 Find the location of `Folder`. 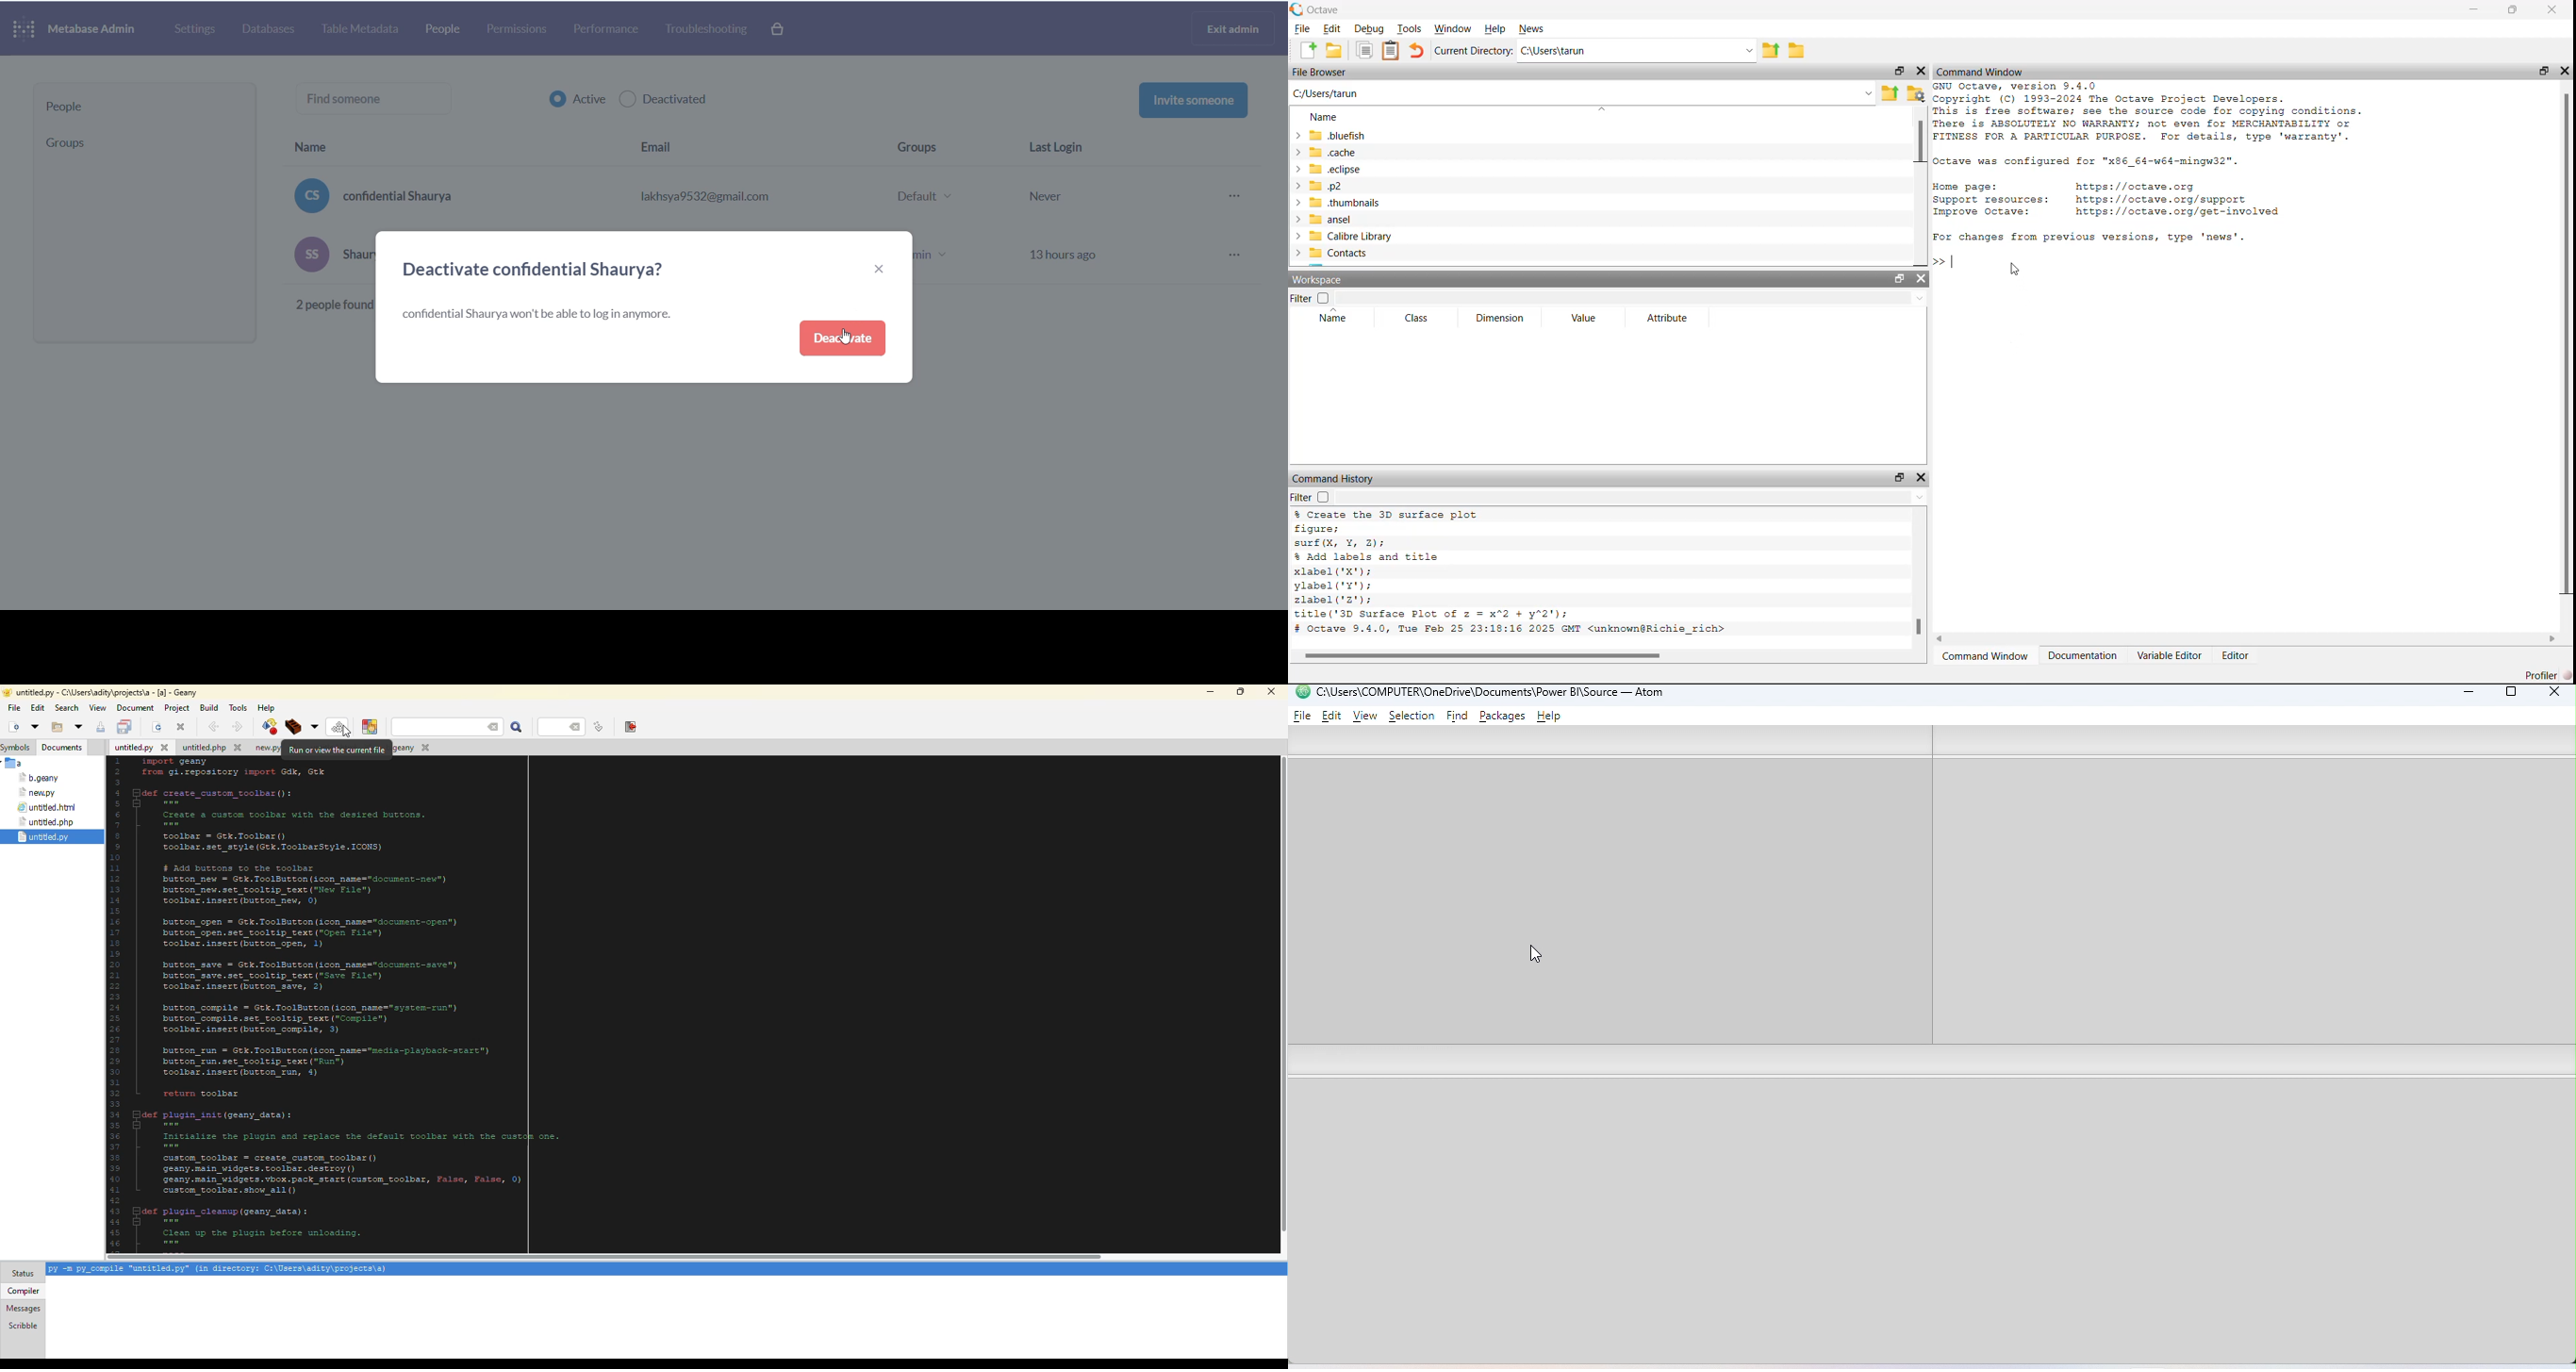

Folder is located at coordinates (1798, 50).